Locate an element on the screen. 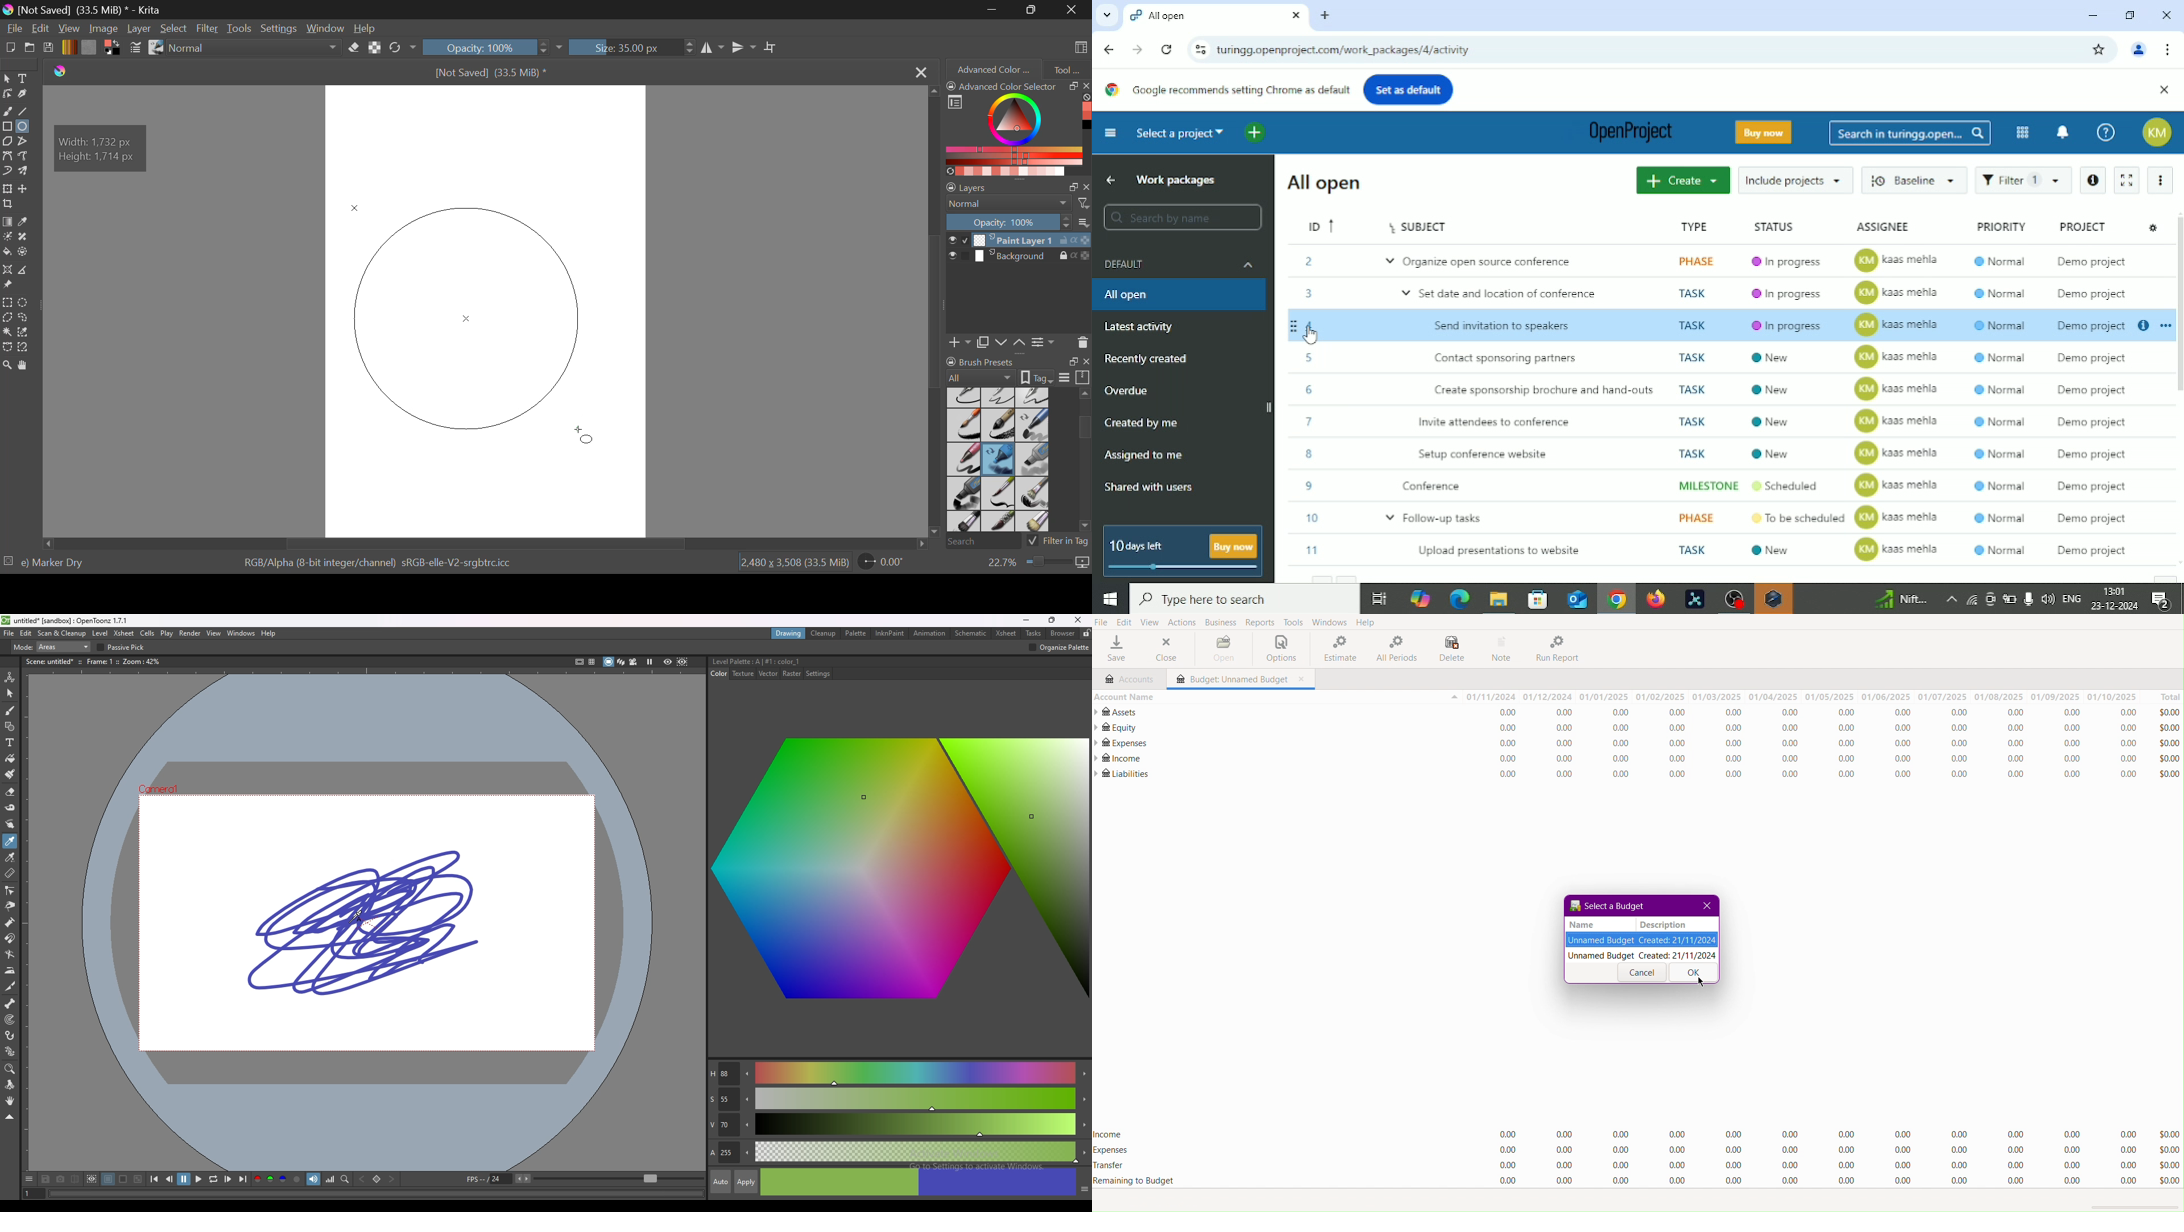 The height and width of the screenshot is (1232, 2184). Elliptical Selection Tool is located at coordinates (23, 303).